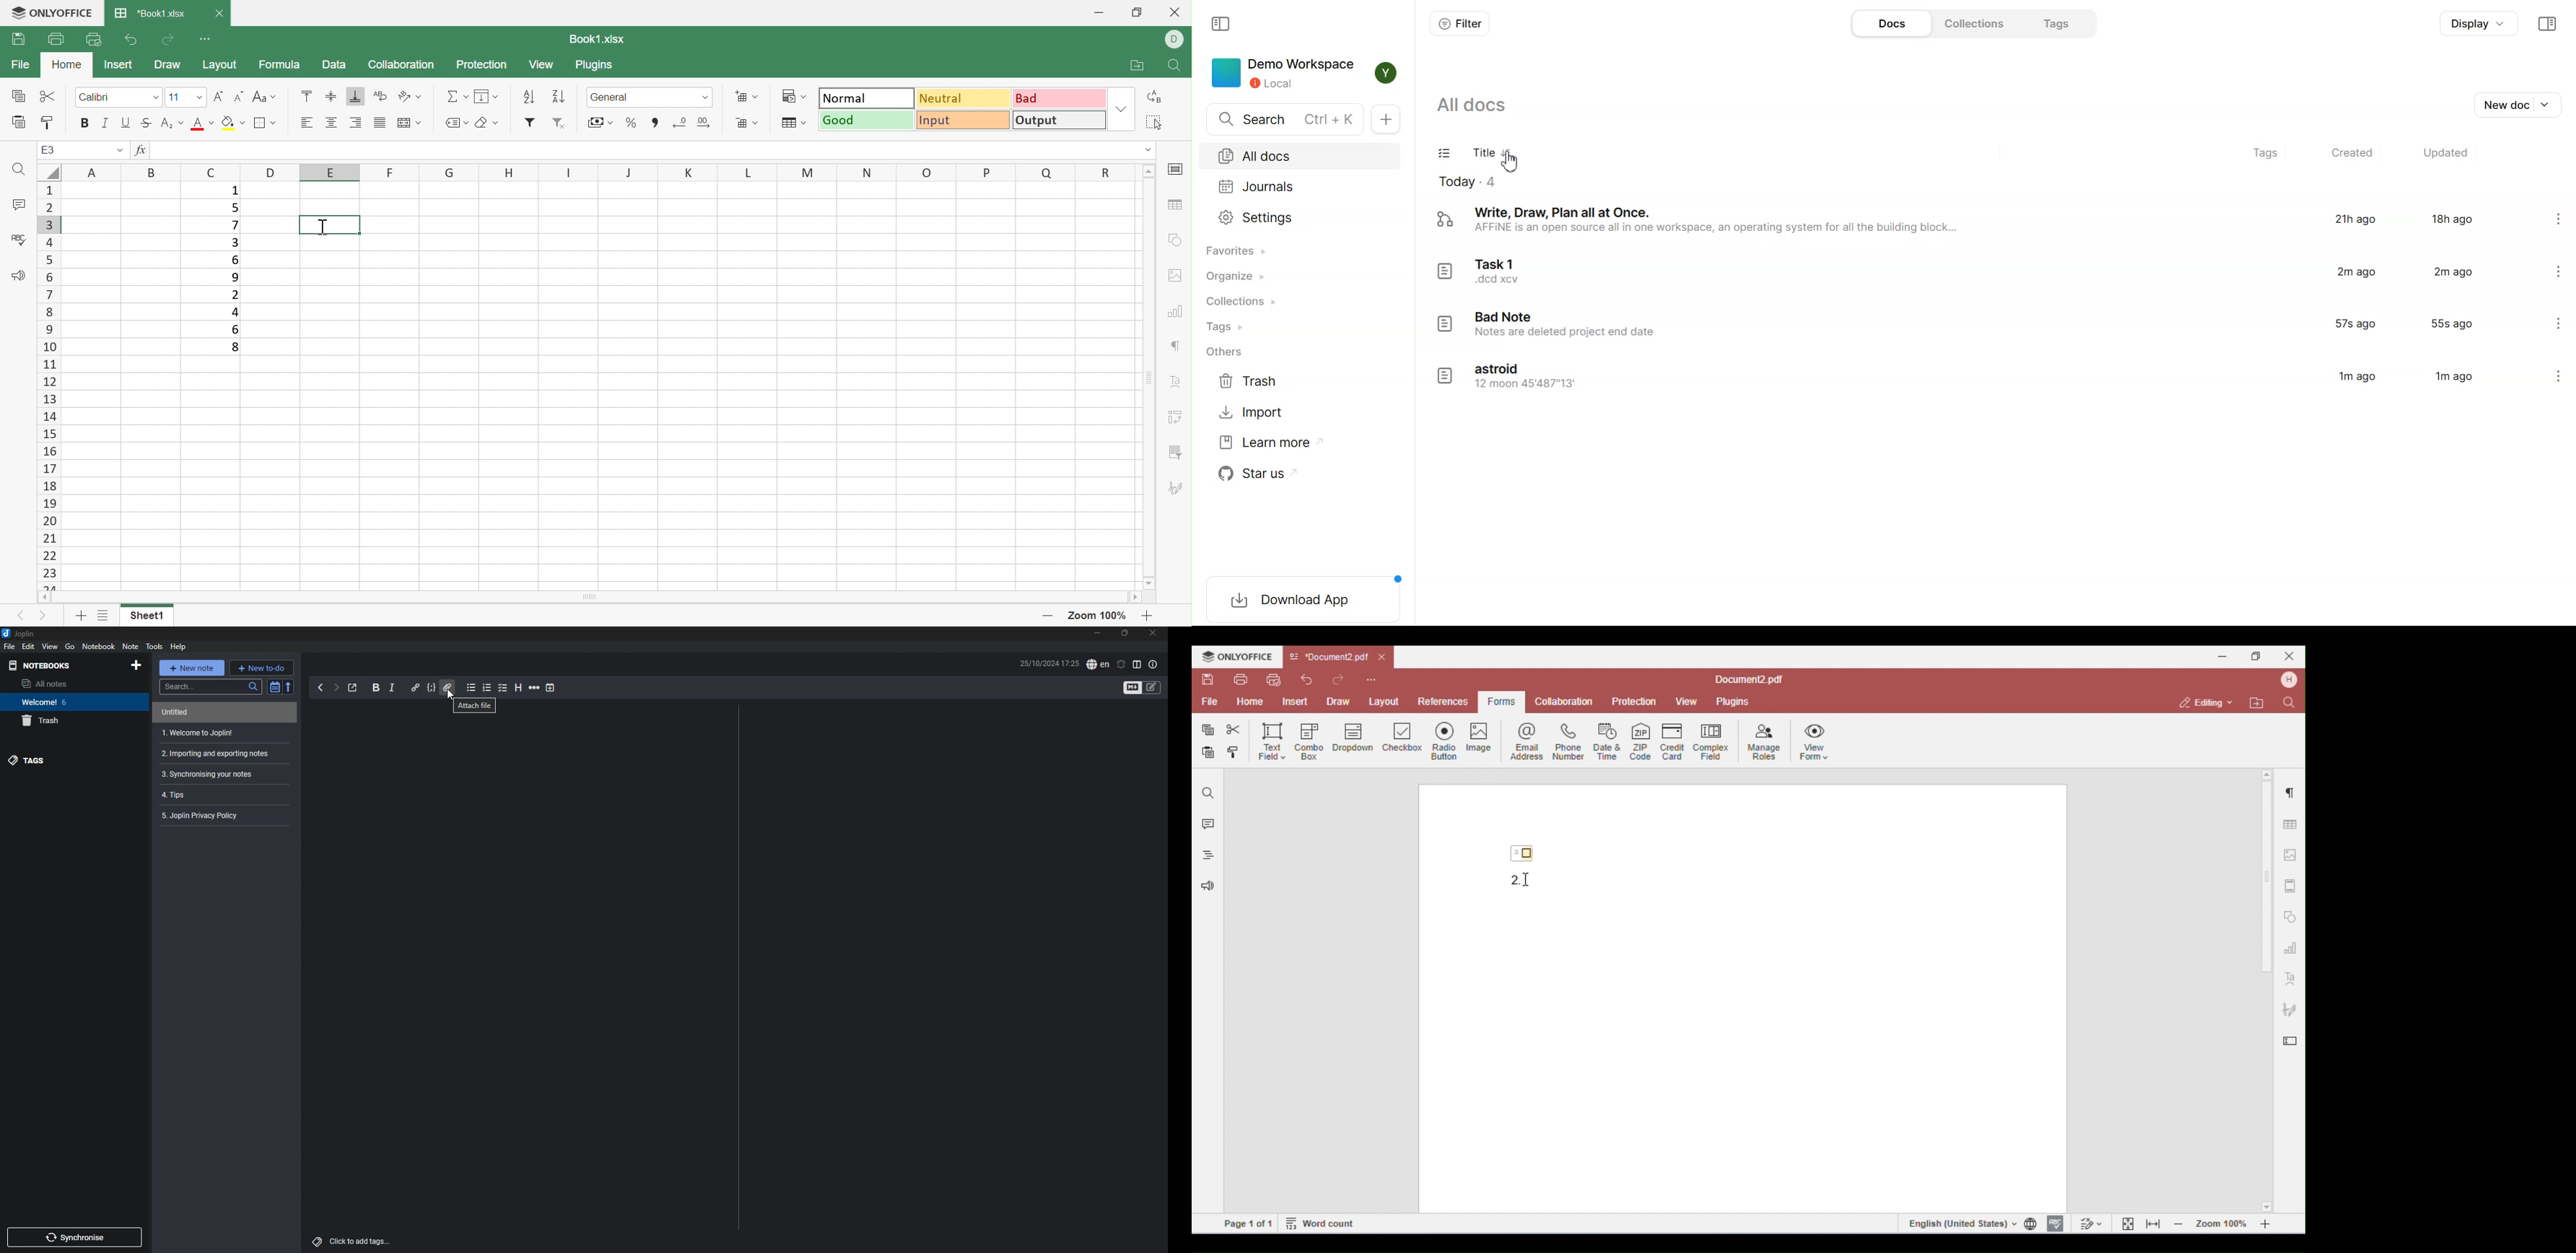  What do you see at coordinates (18, 633) in the screenshot?
I see `joplin` at bounding box center [18, 633].